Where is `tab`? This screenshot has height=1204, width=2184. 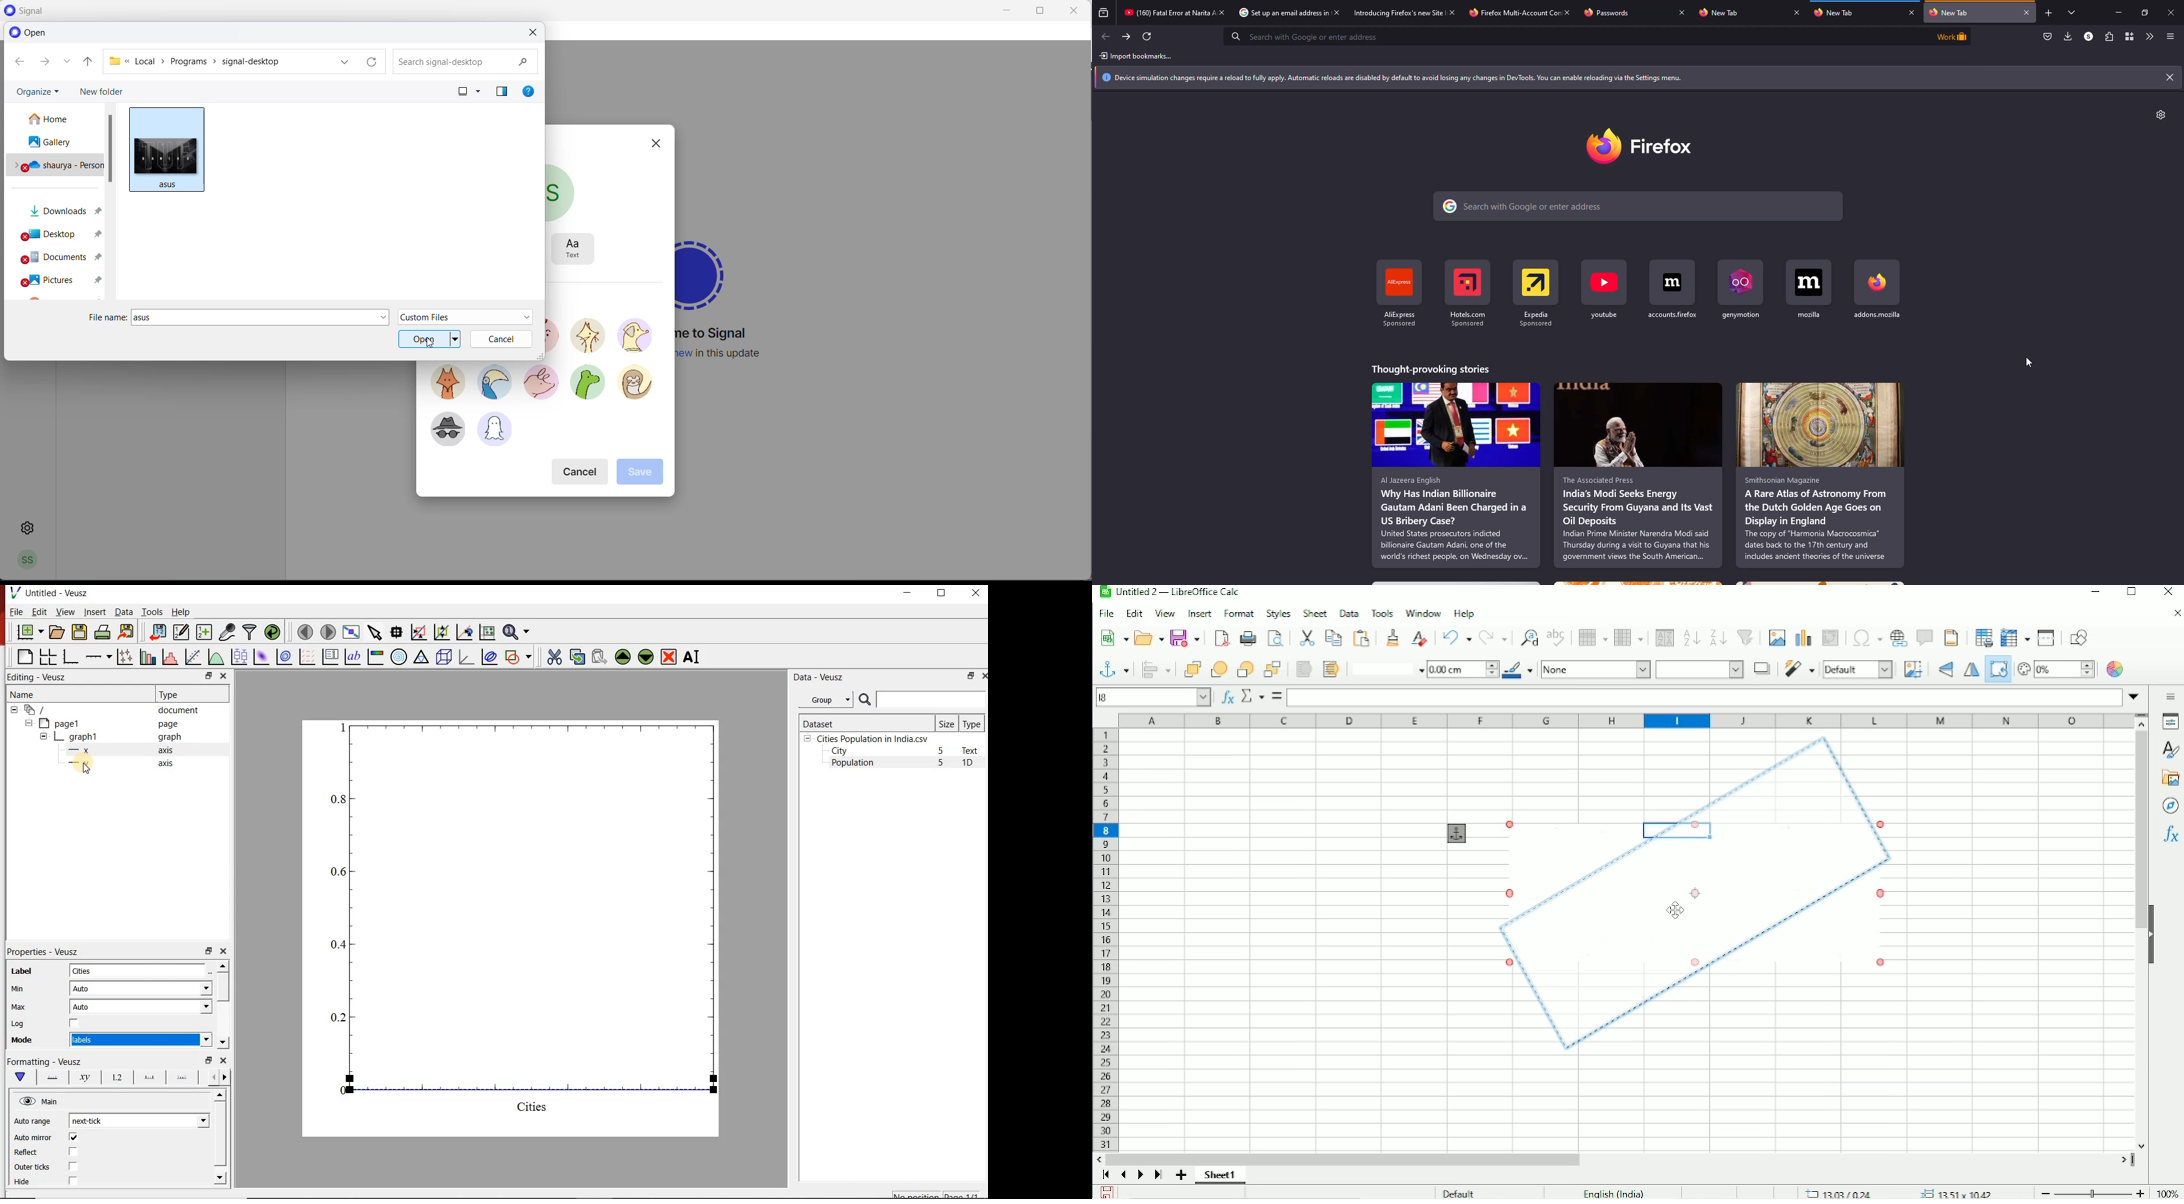
tab is located at coordinates (1971, 13).